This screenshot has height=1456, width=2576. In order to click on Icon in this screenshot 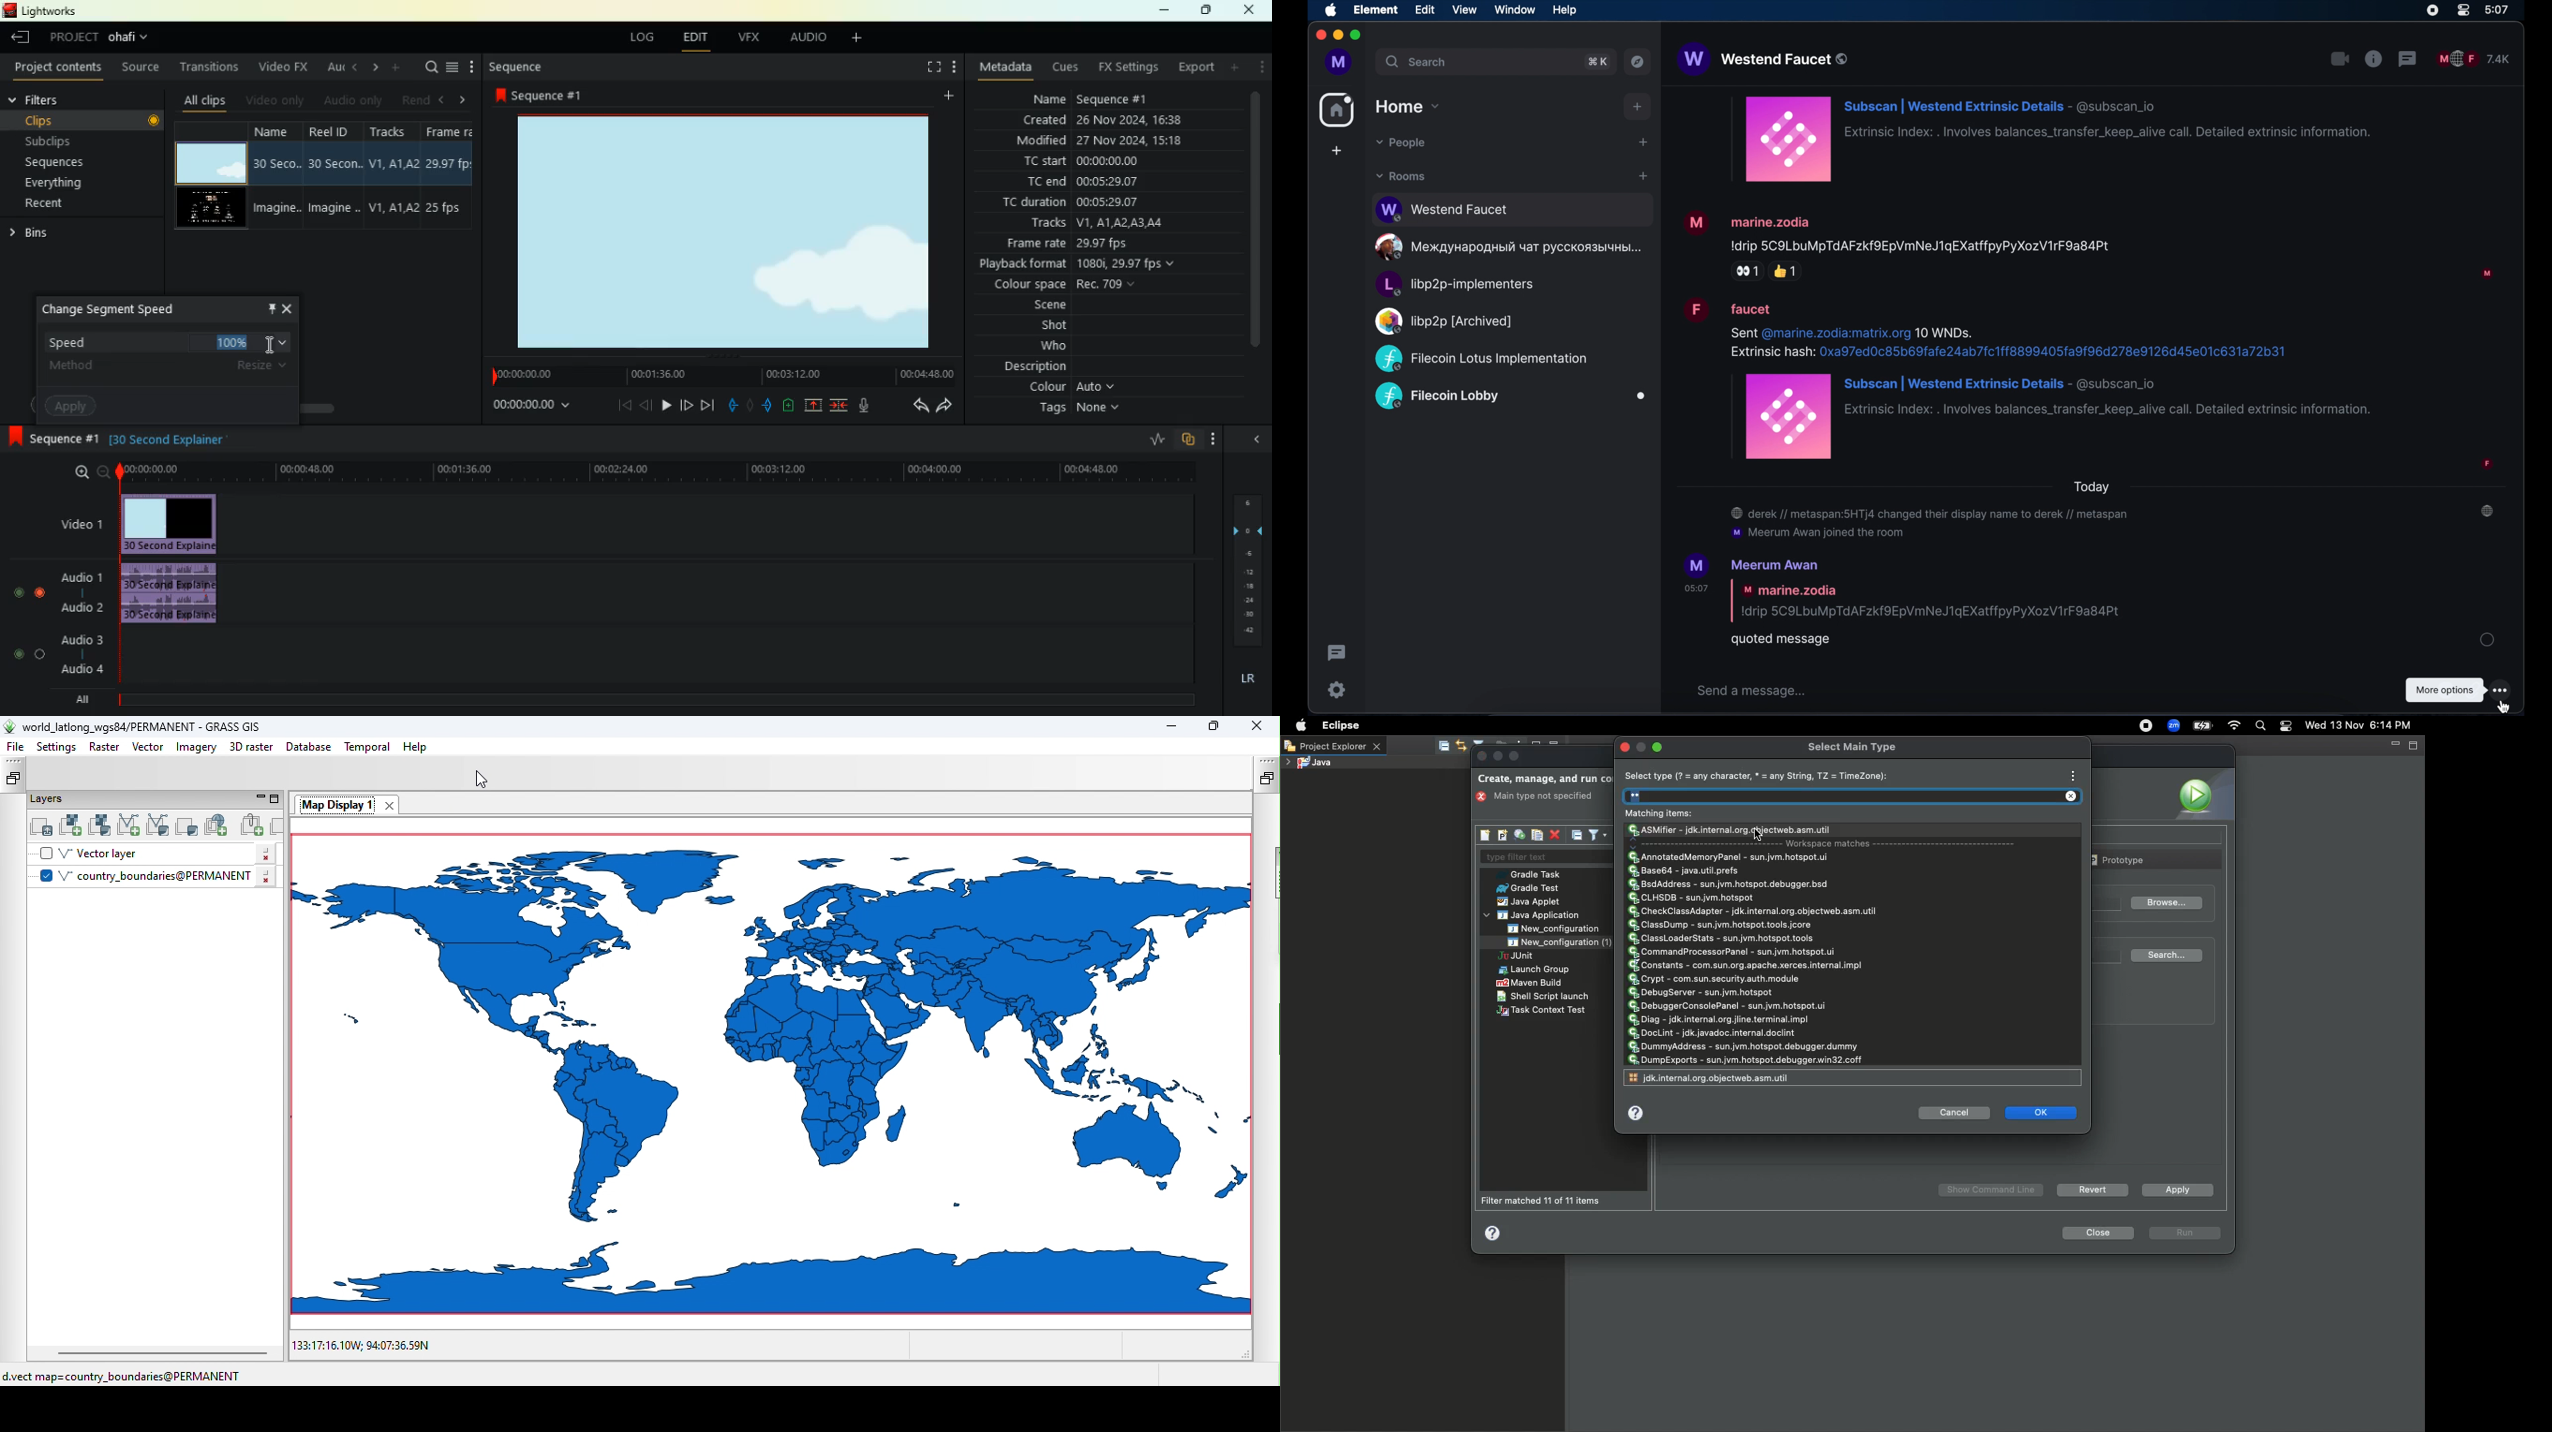, I will do `click(2203, 794)`.